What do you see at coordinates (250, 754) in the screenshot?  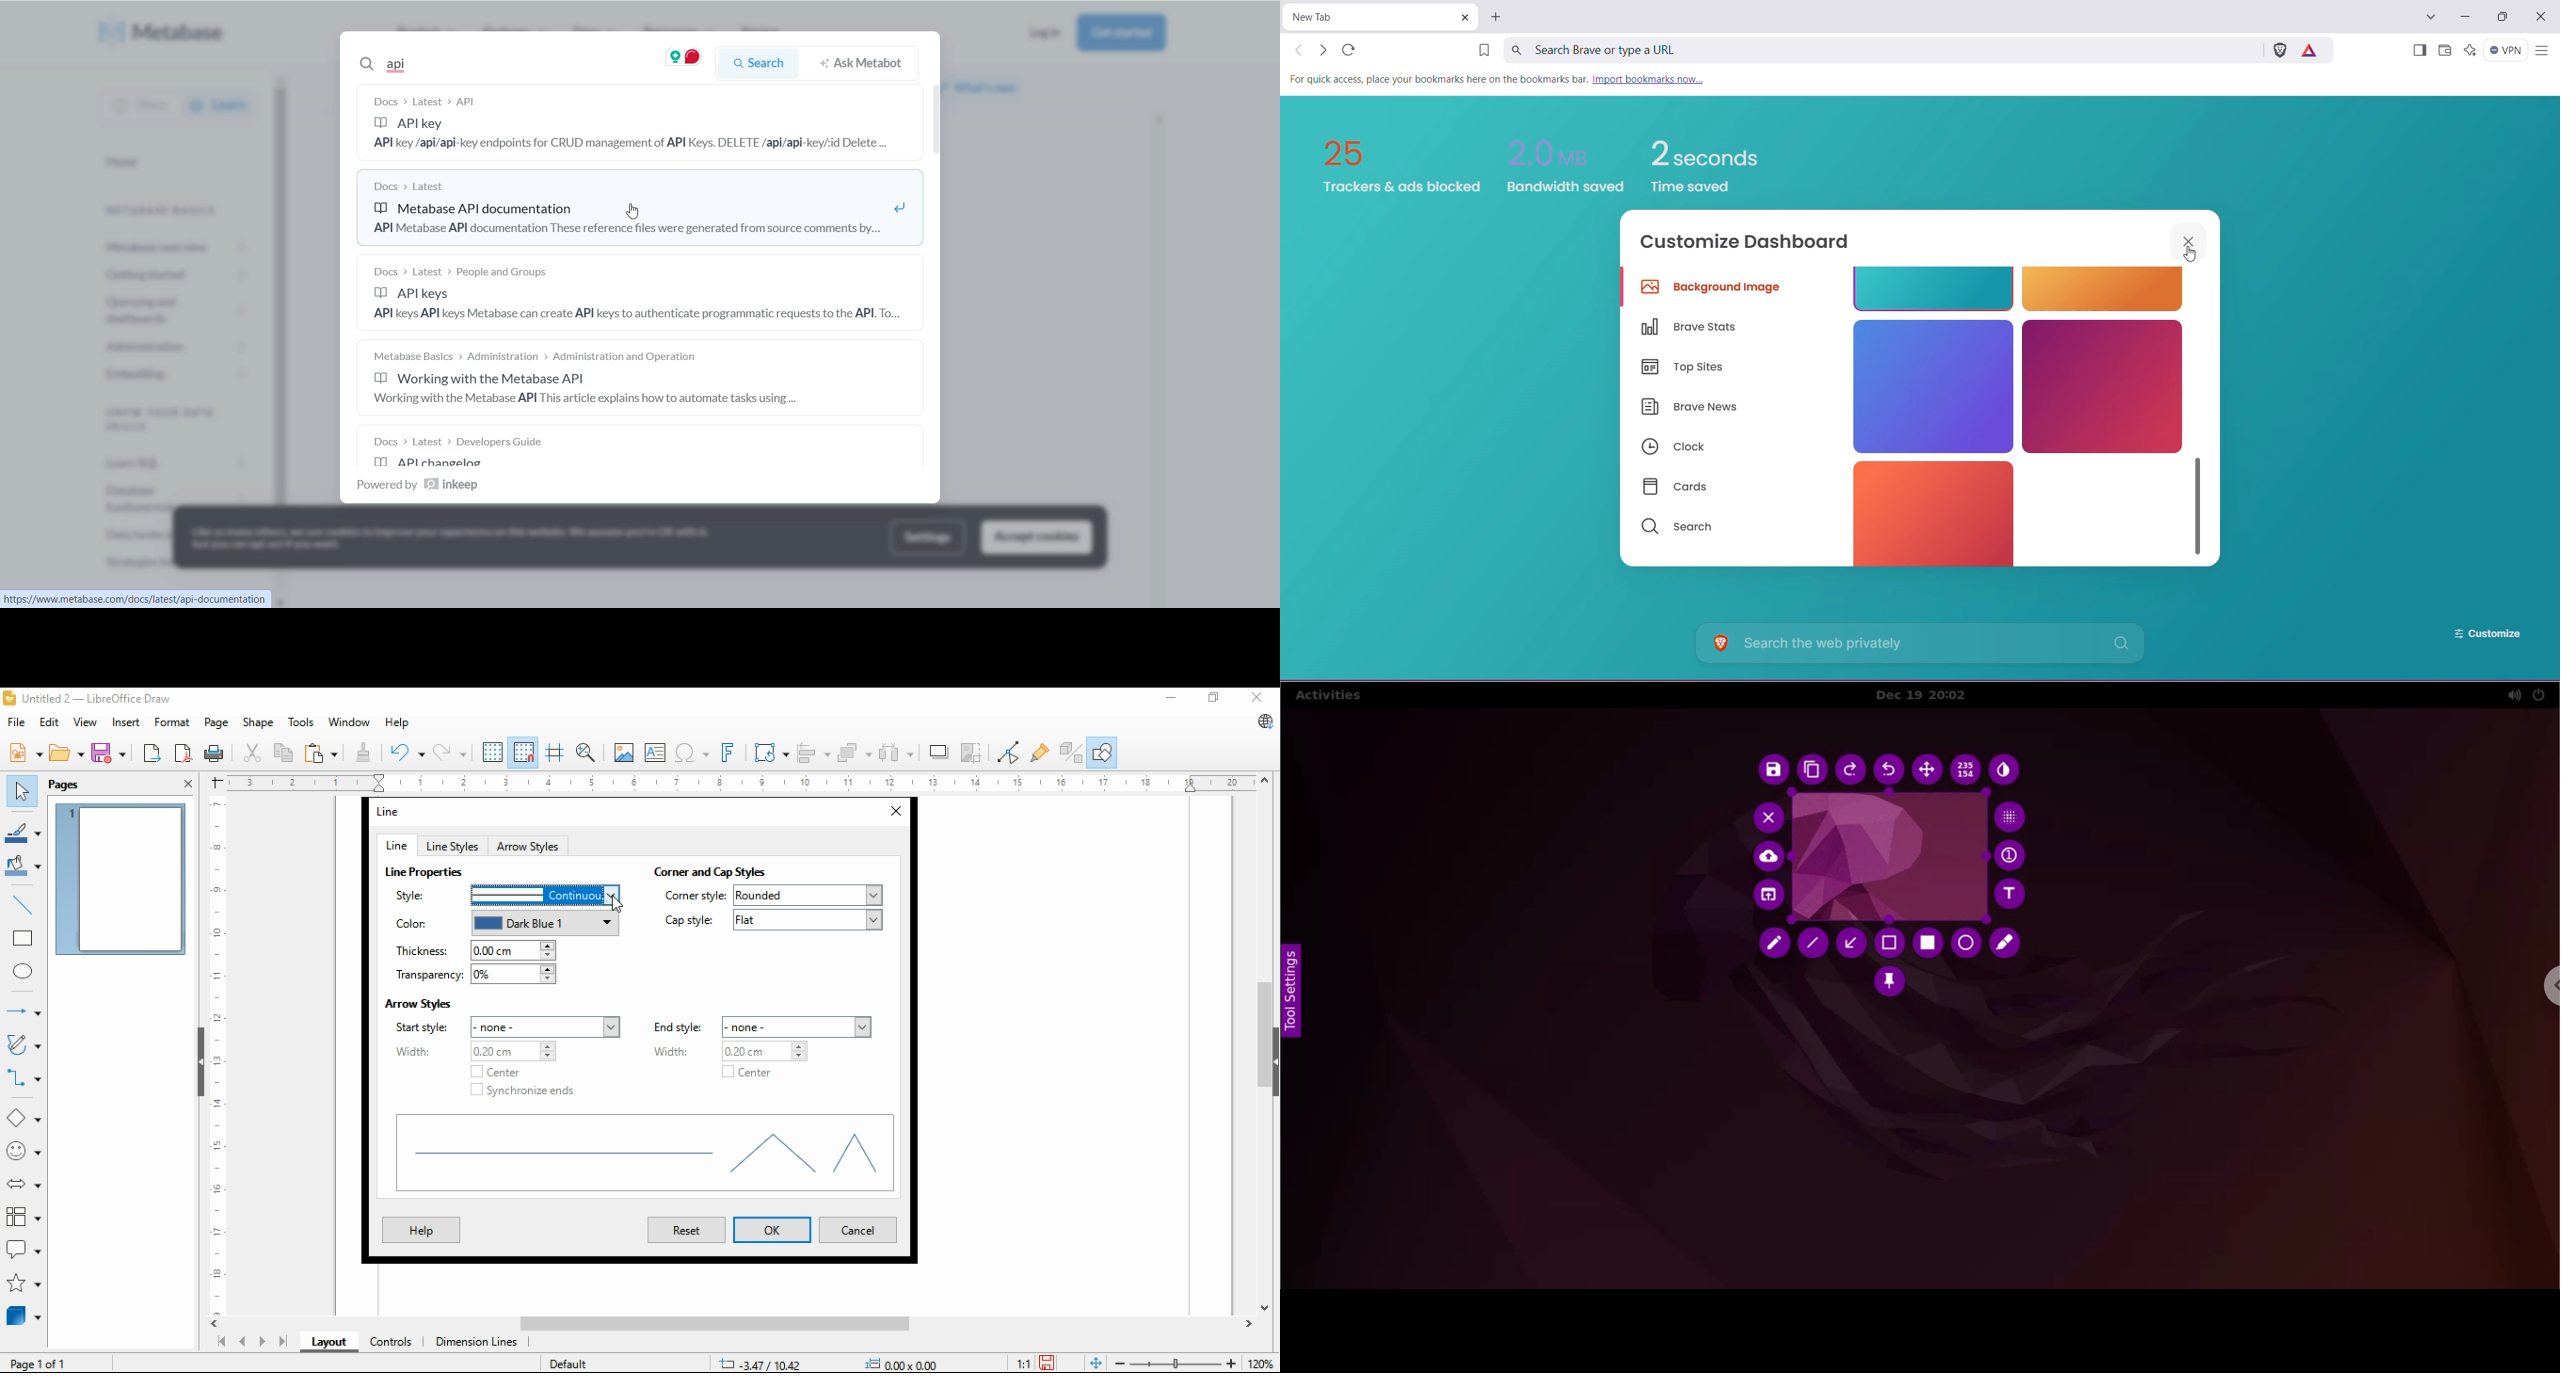 I see `cut` at bounding box center [250, 754].